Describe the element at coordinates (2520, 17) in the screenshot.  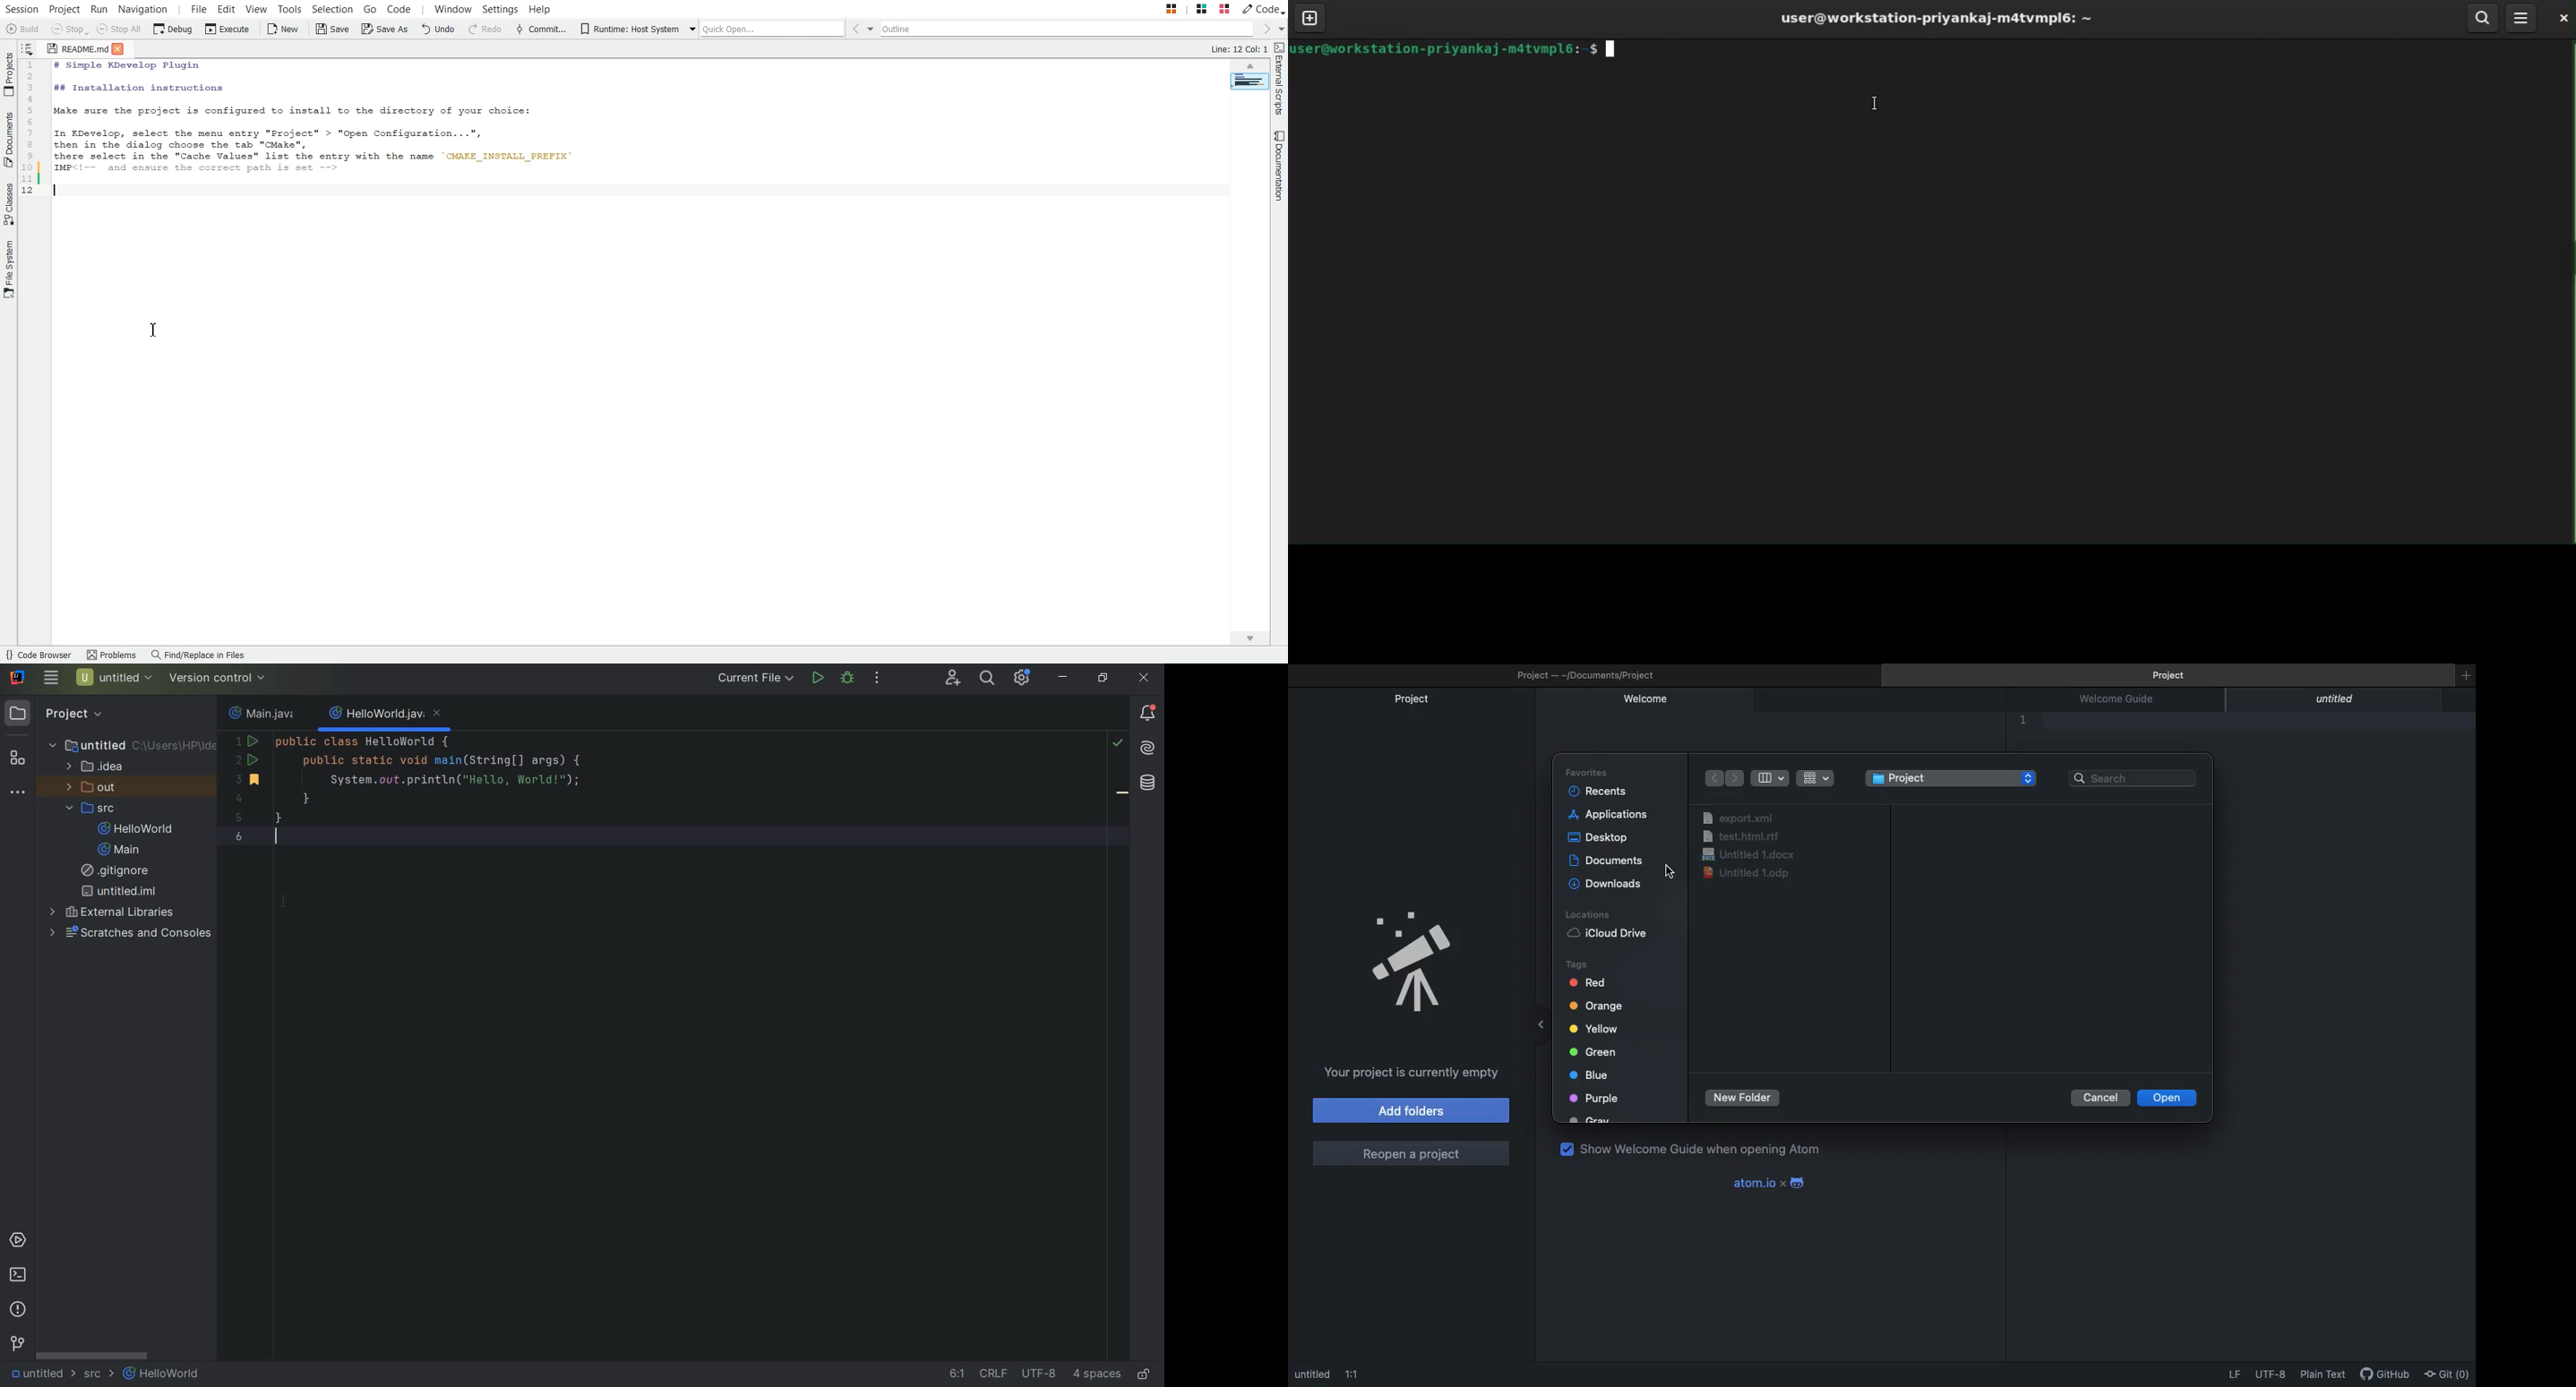
I see `menu` at that location.